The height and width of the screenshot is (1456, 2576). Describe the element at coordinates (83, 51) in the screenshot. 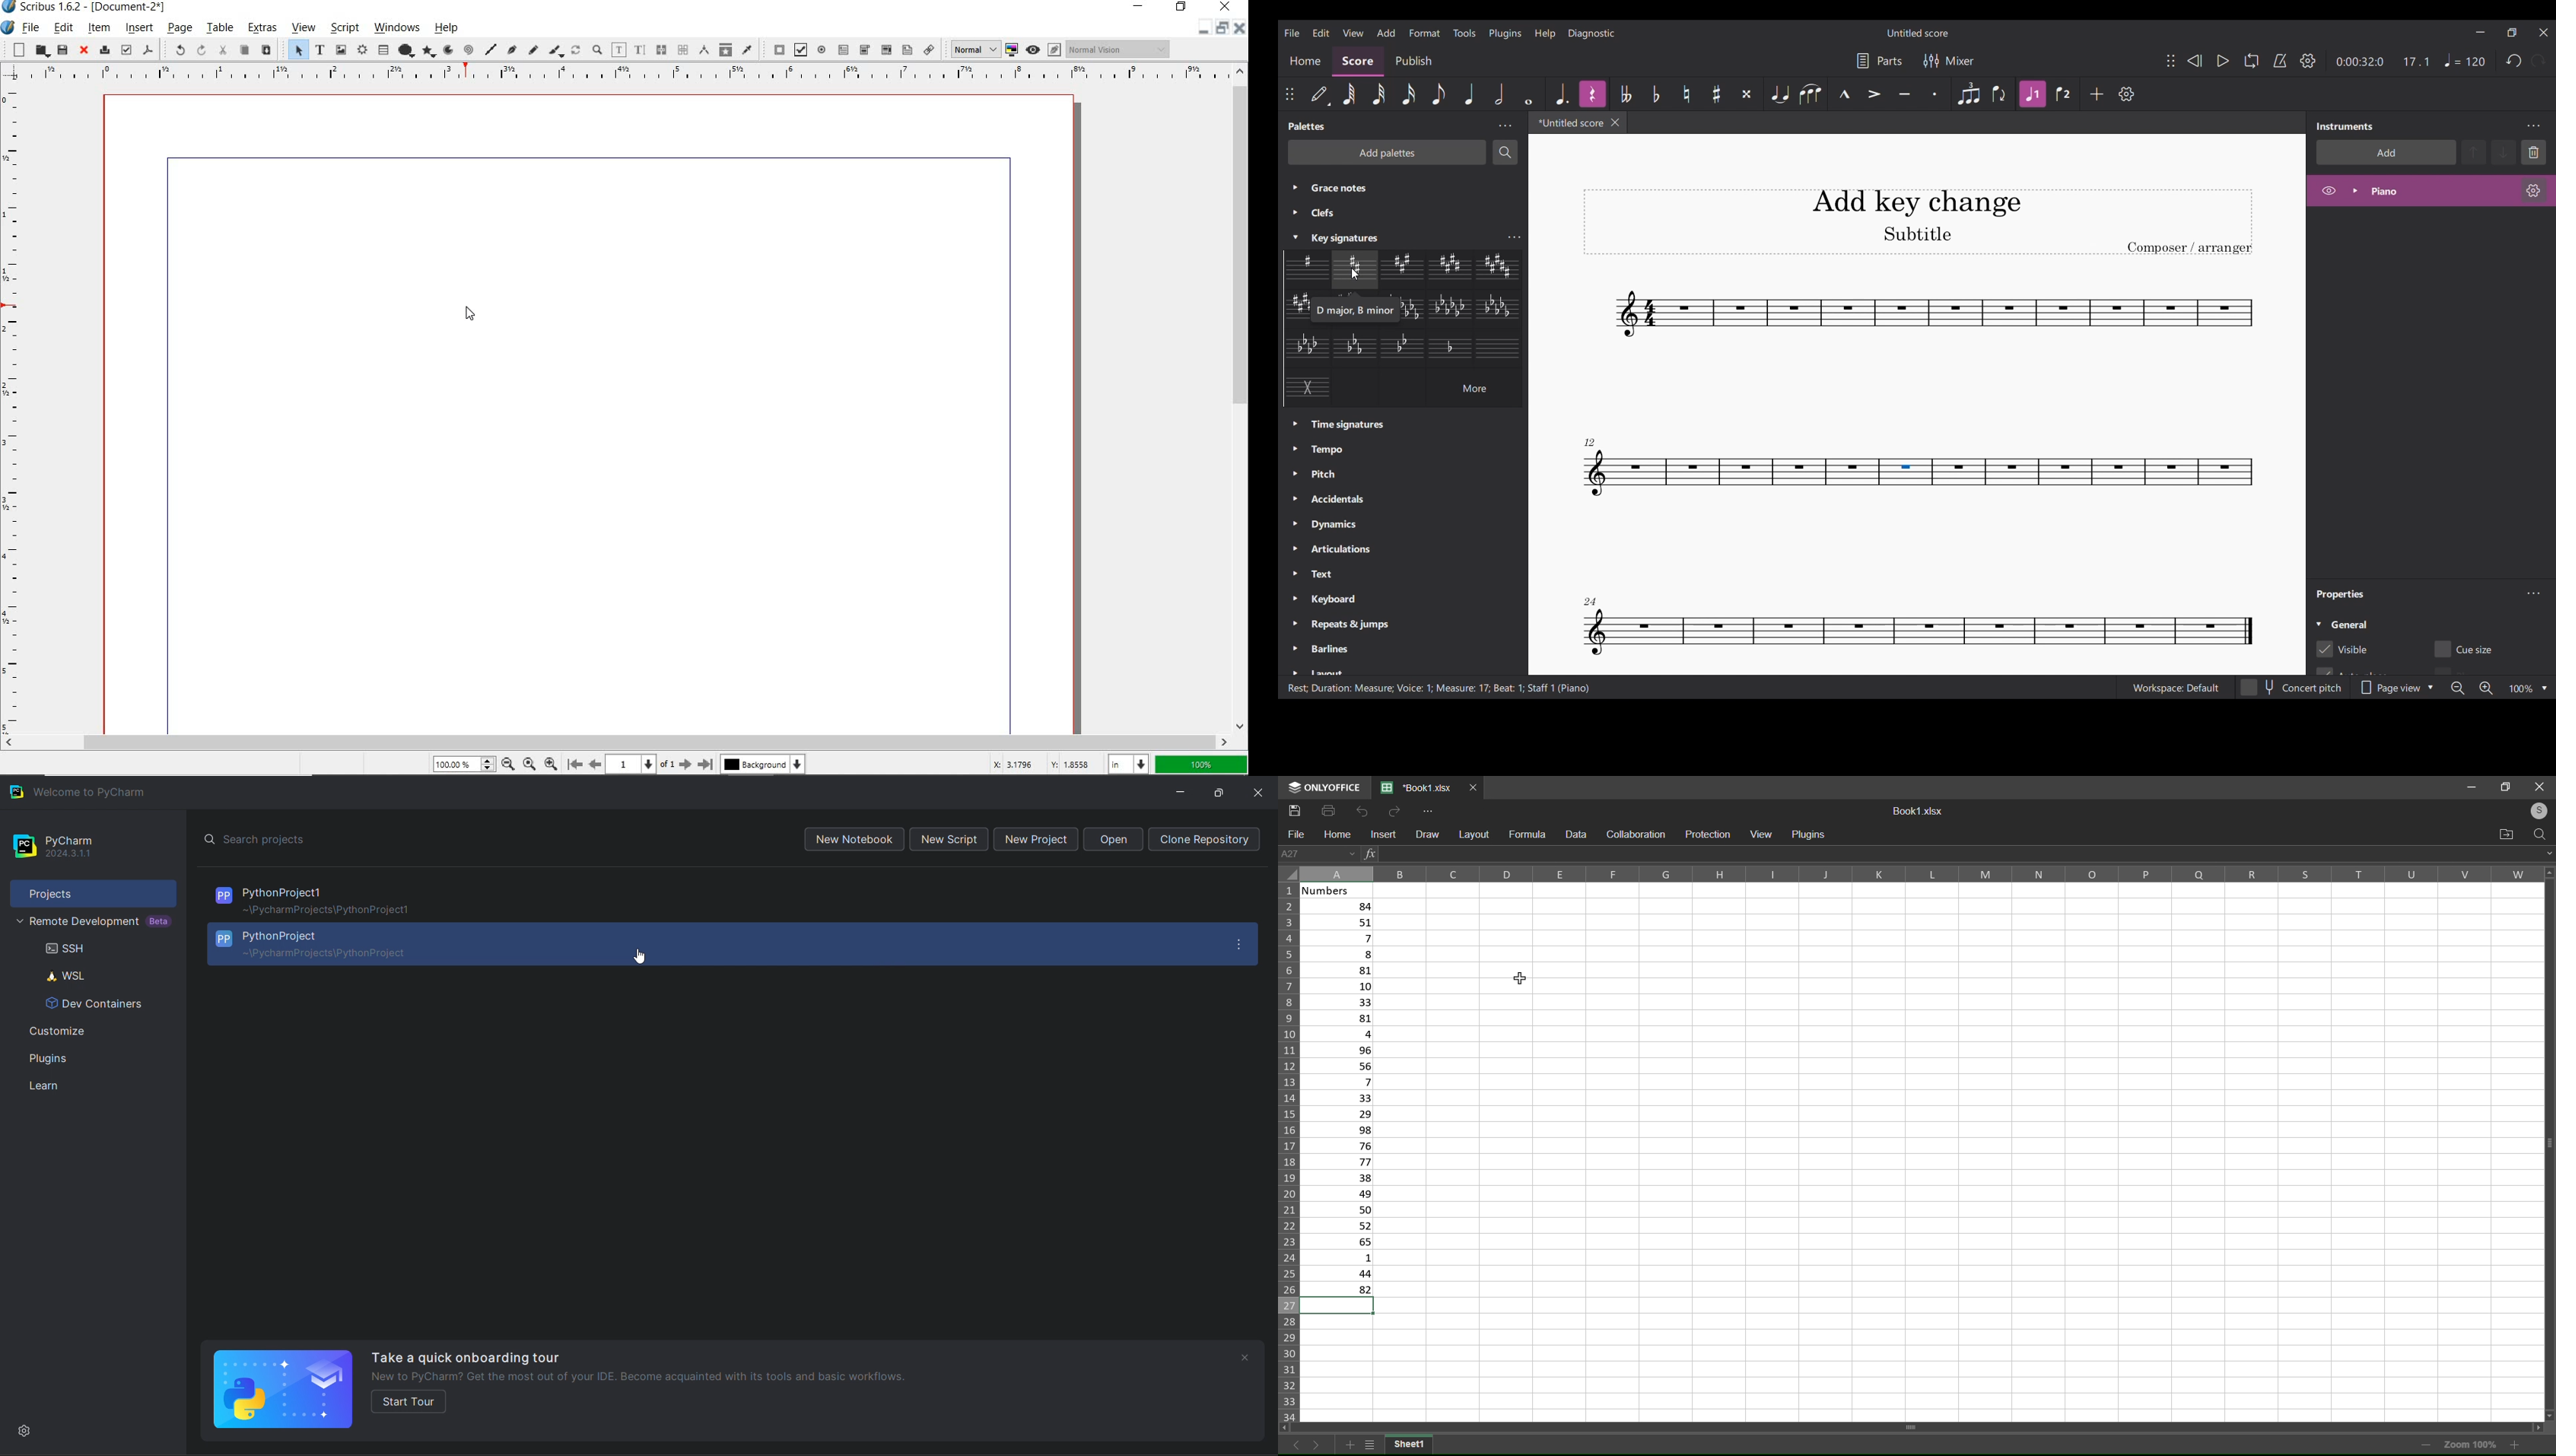

I see `close` at that location.